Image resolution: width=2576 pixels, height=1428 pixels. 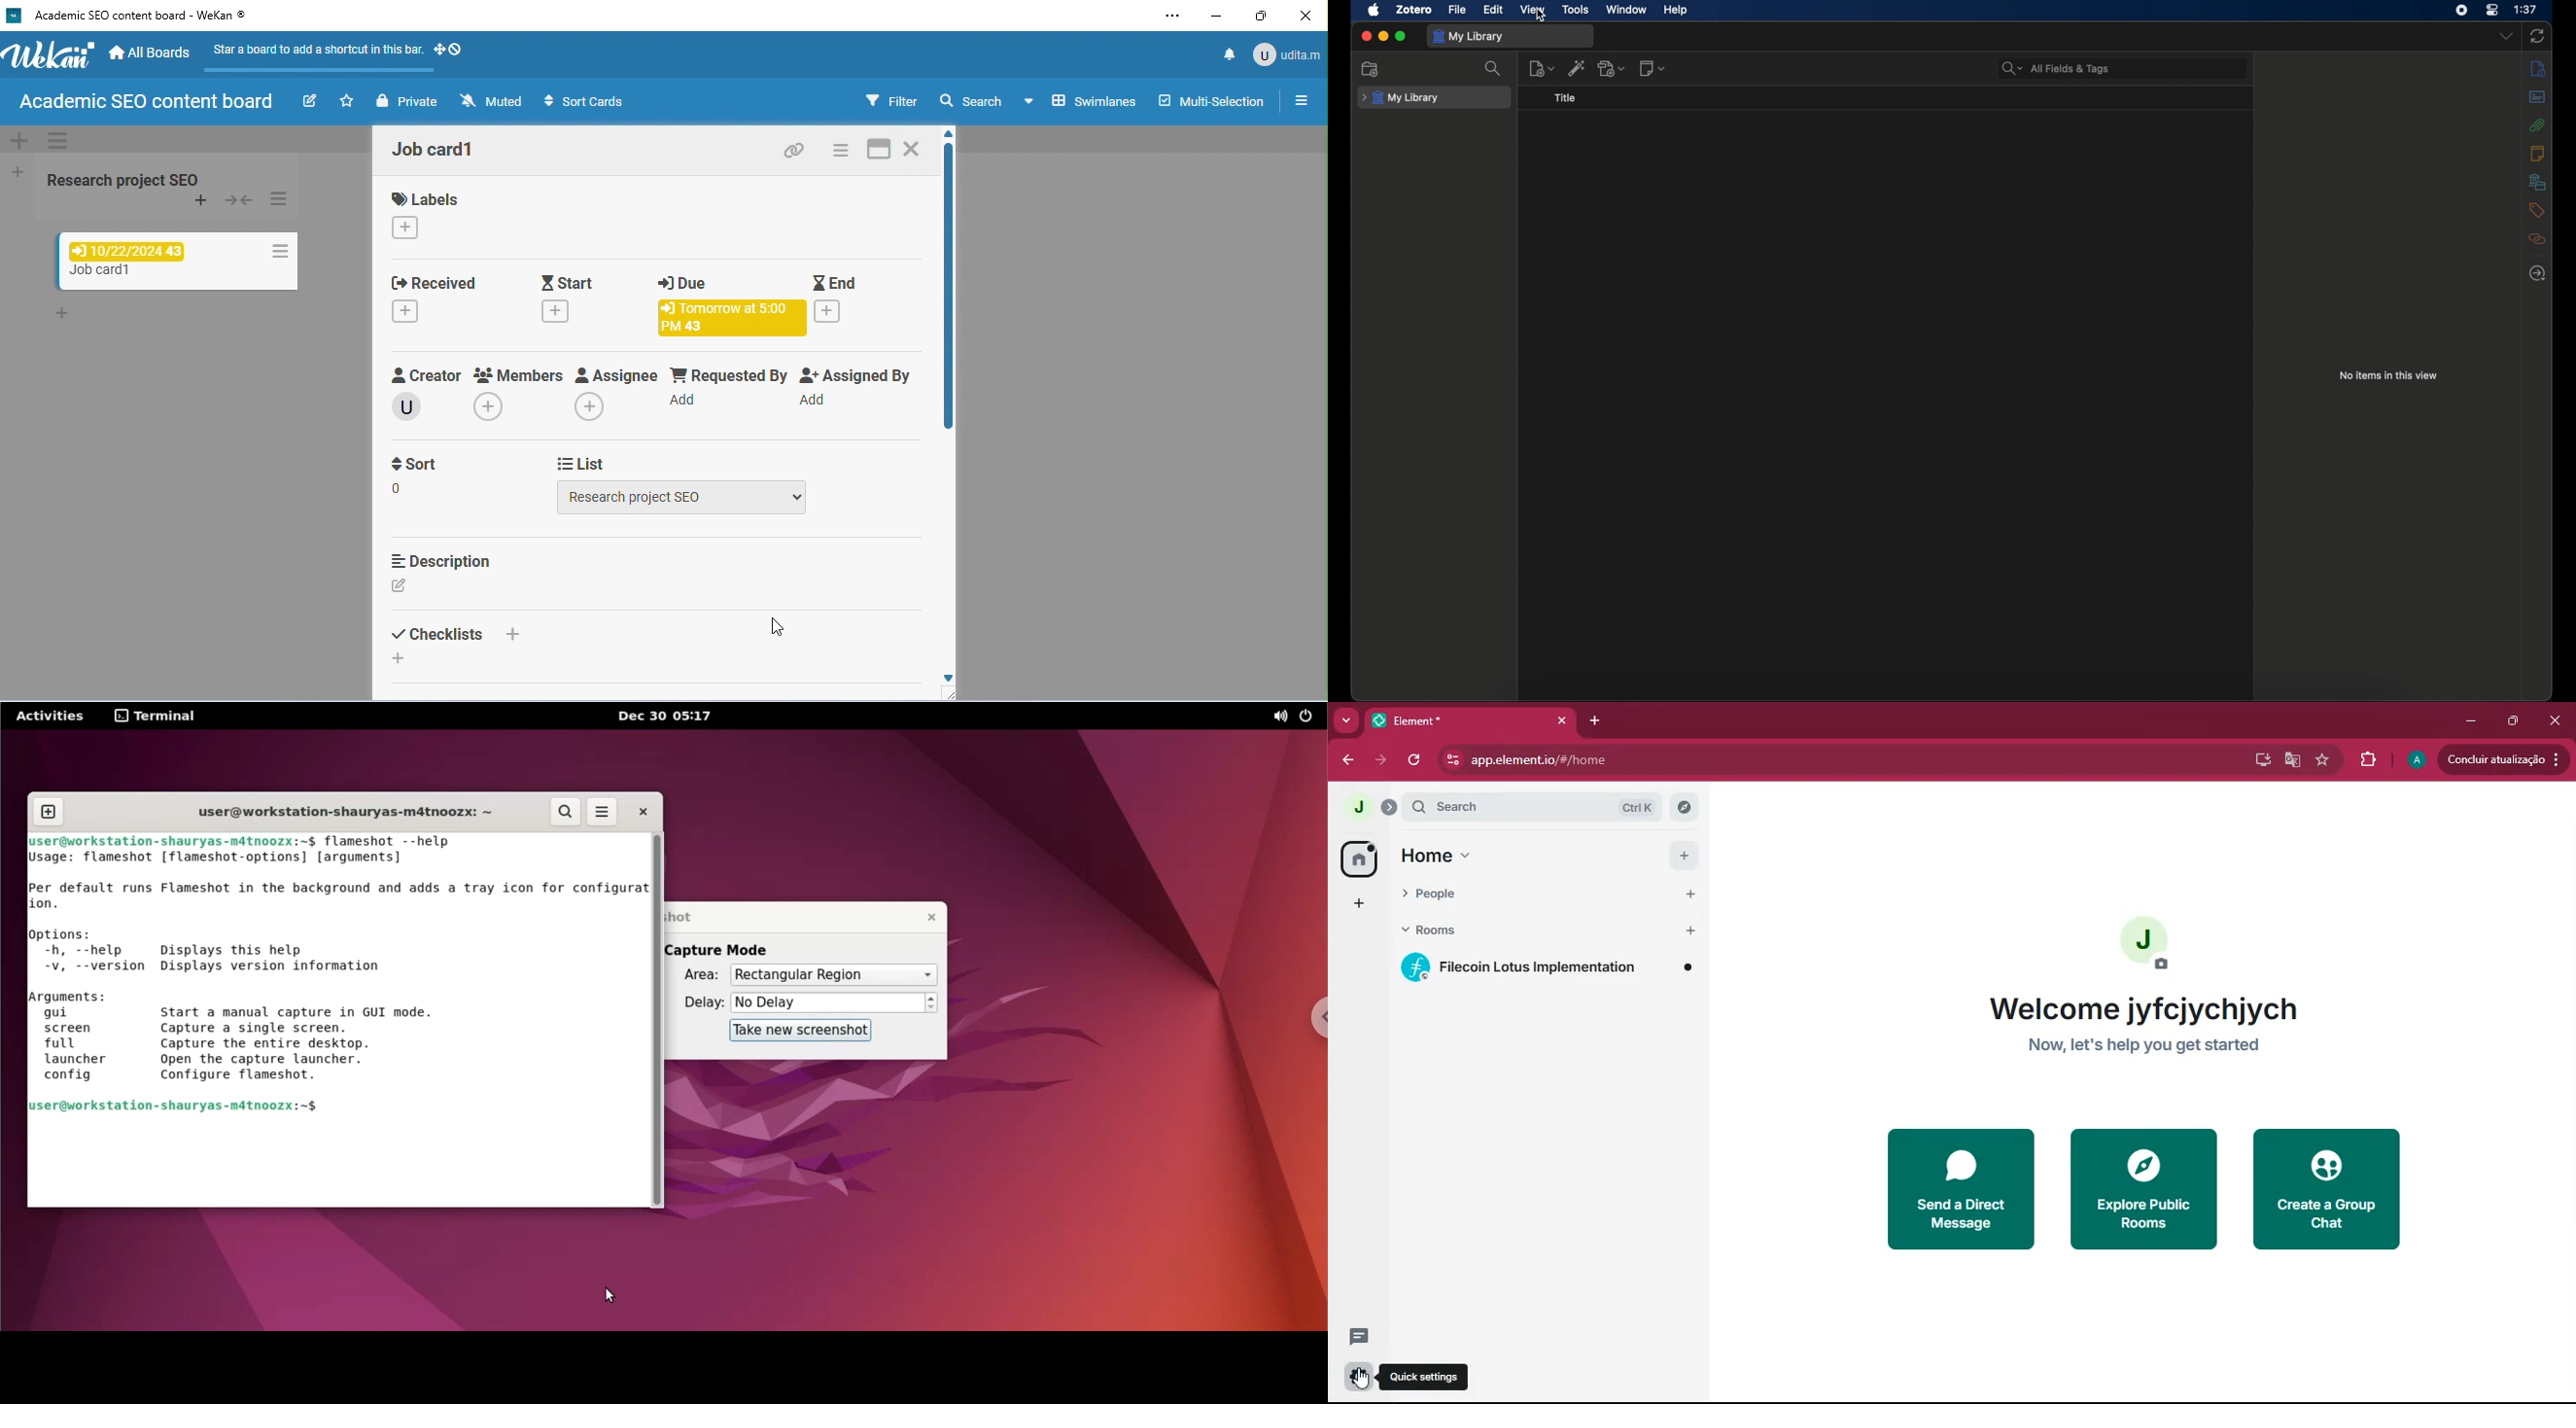 I want to click on dropdown, so click(x=2505, y=36).